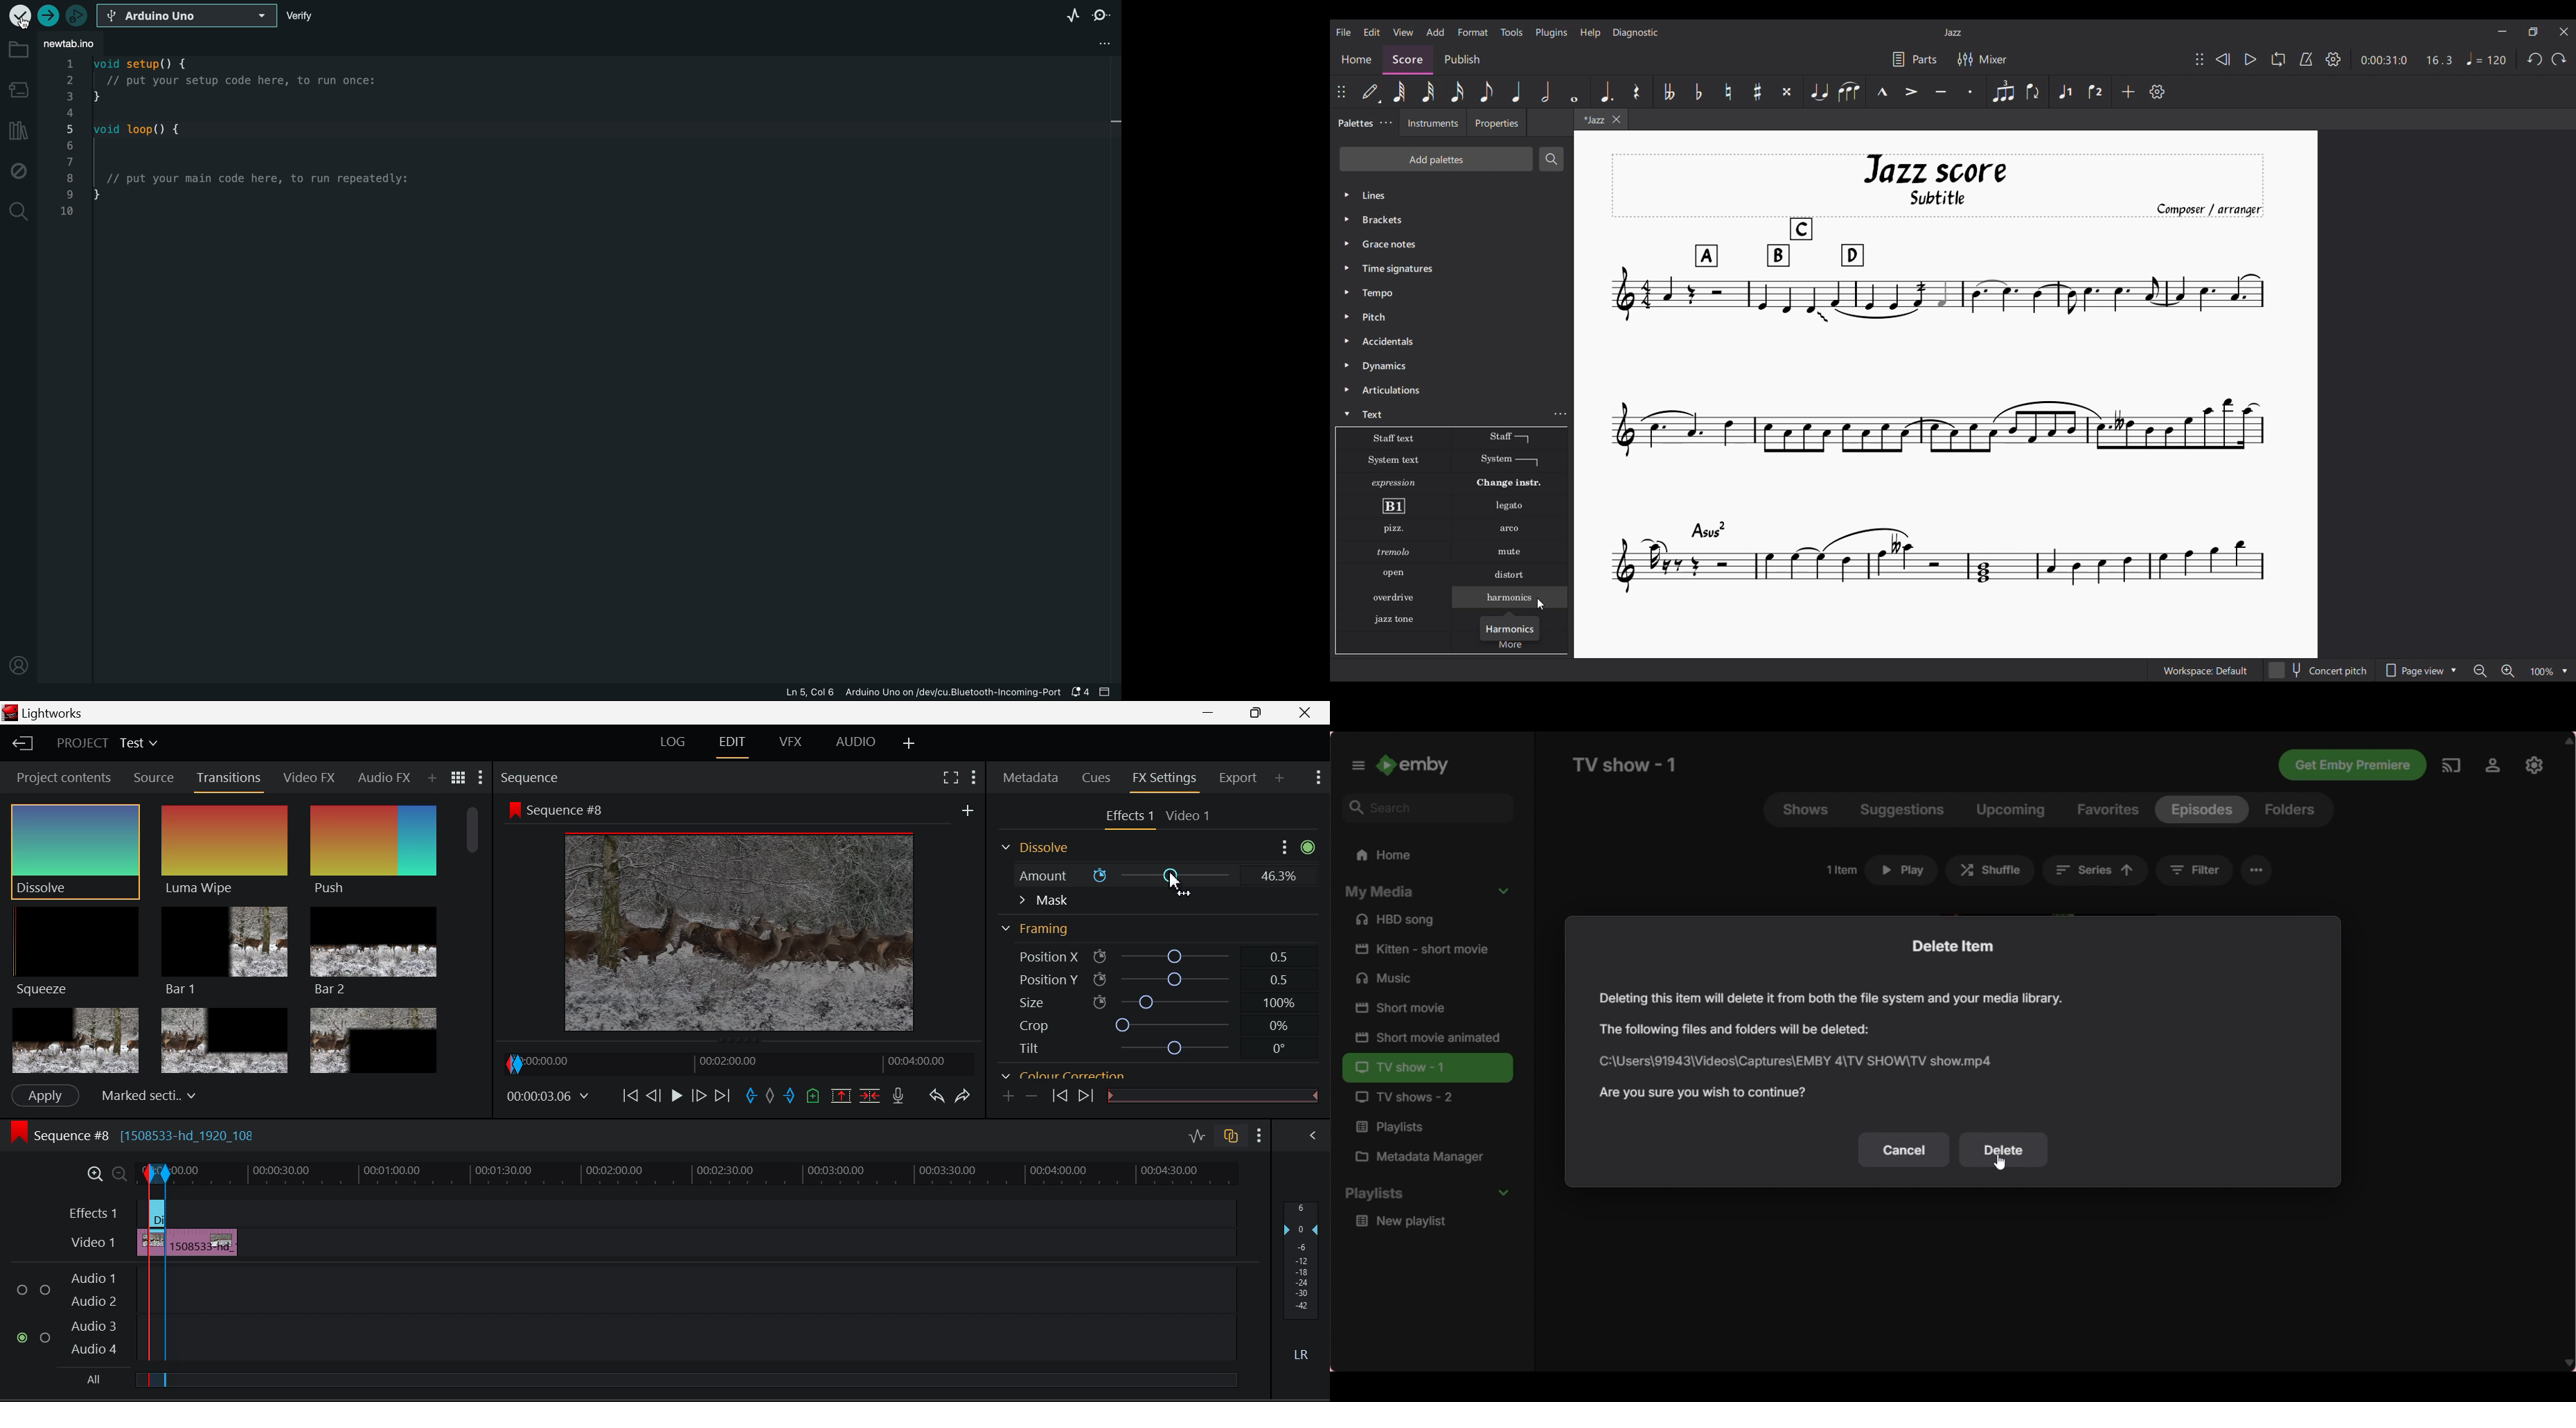  I want to click on EDIT Layout Open, so click(732, 745).